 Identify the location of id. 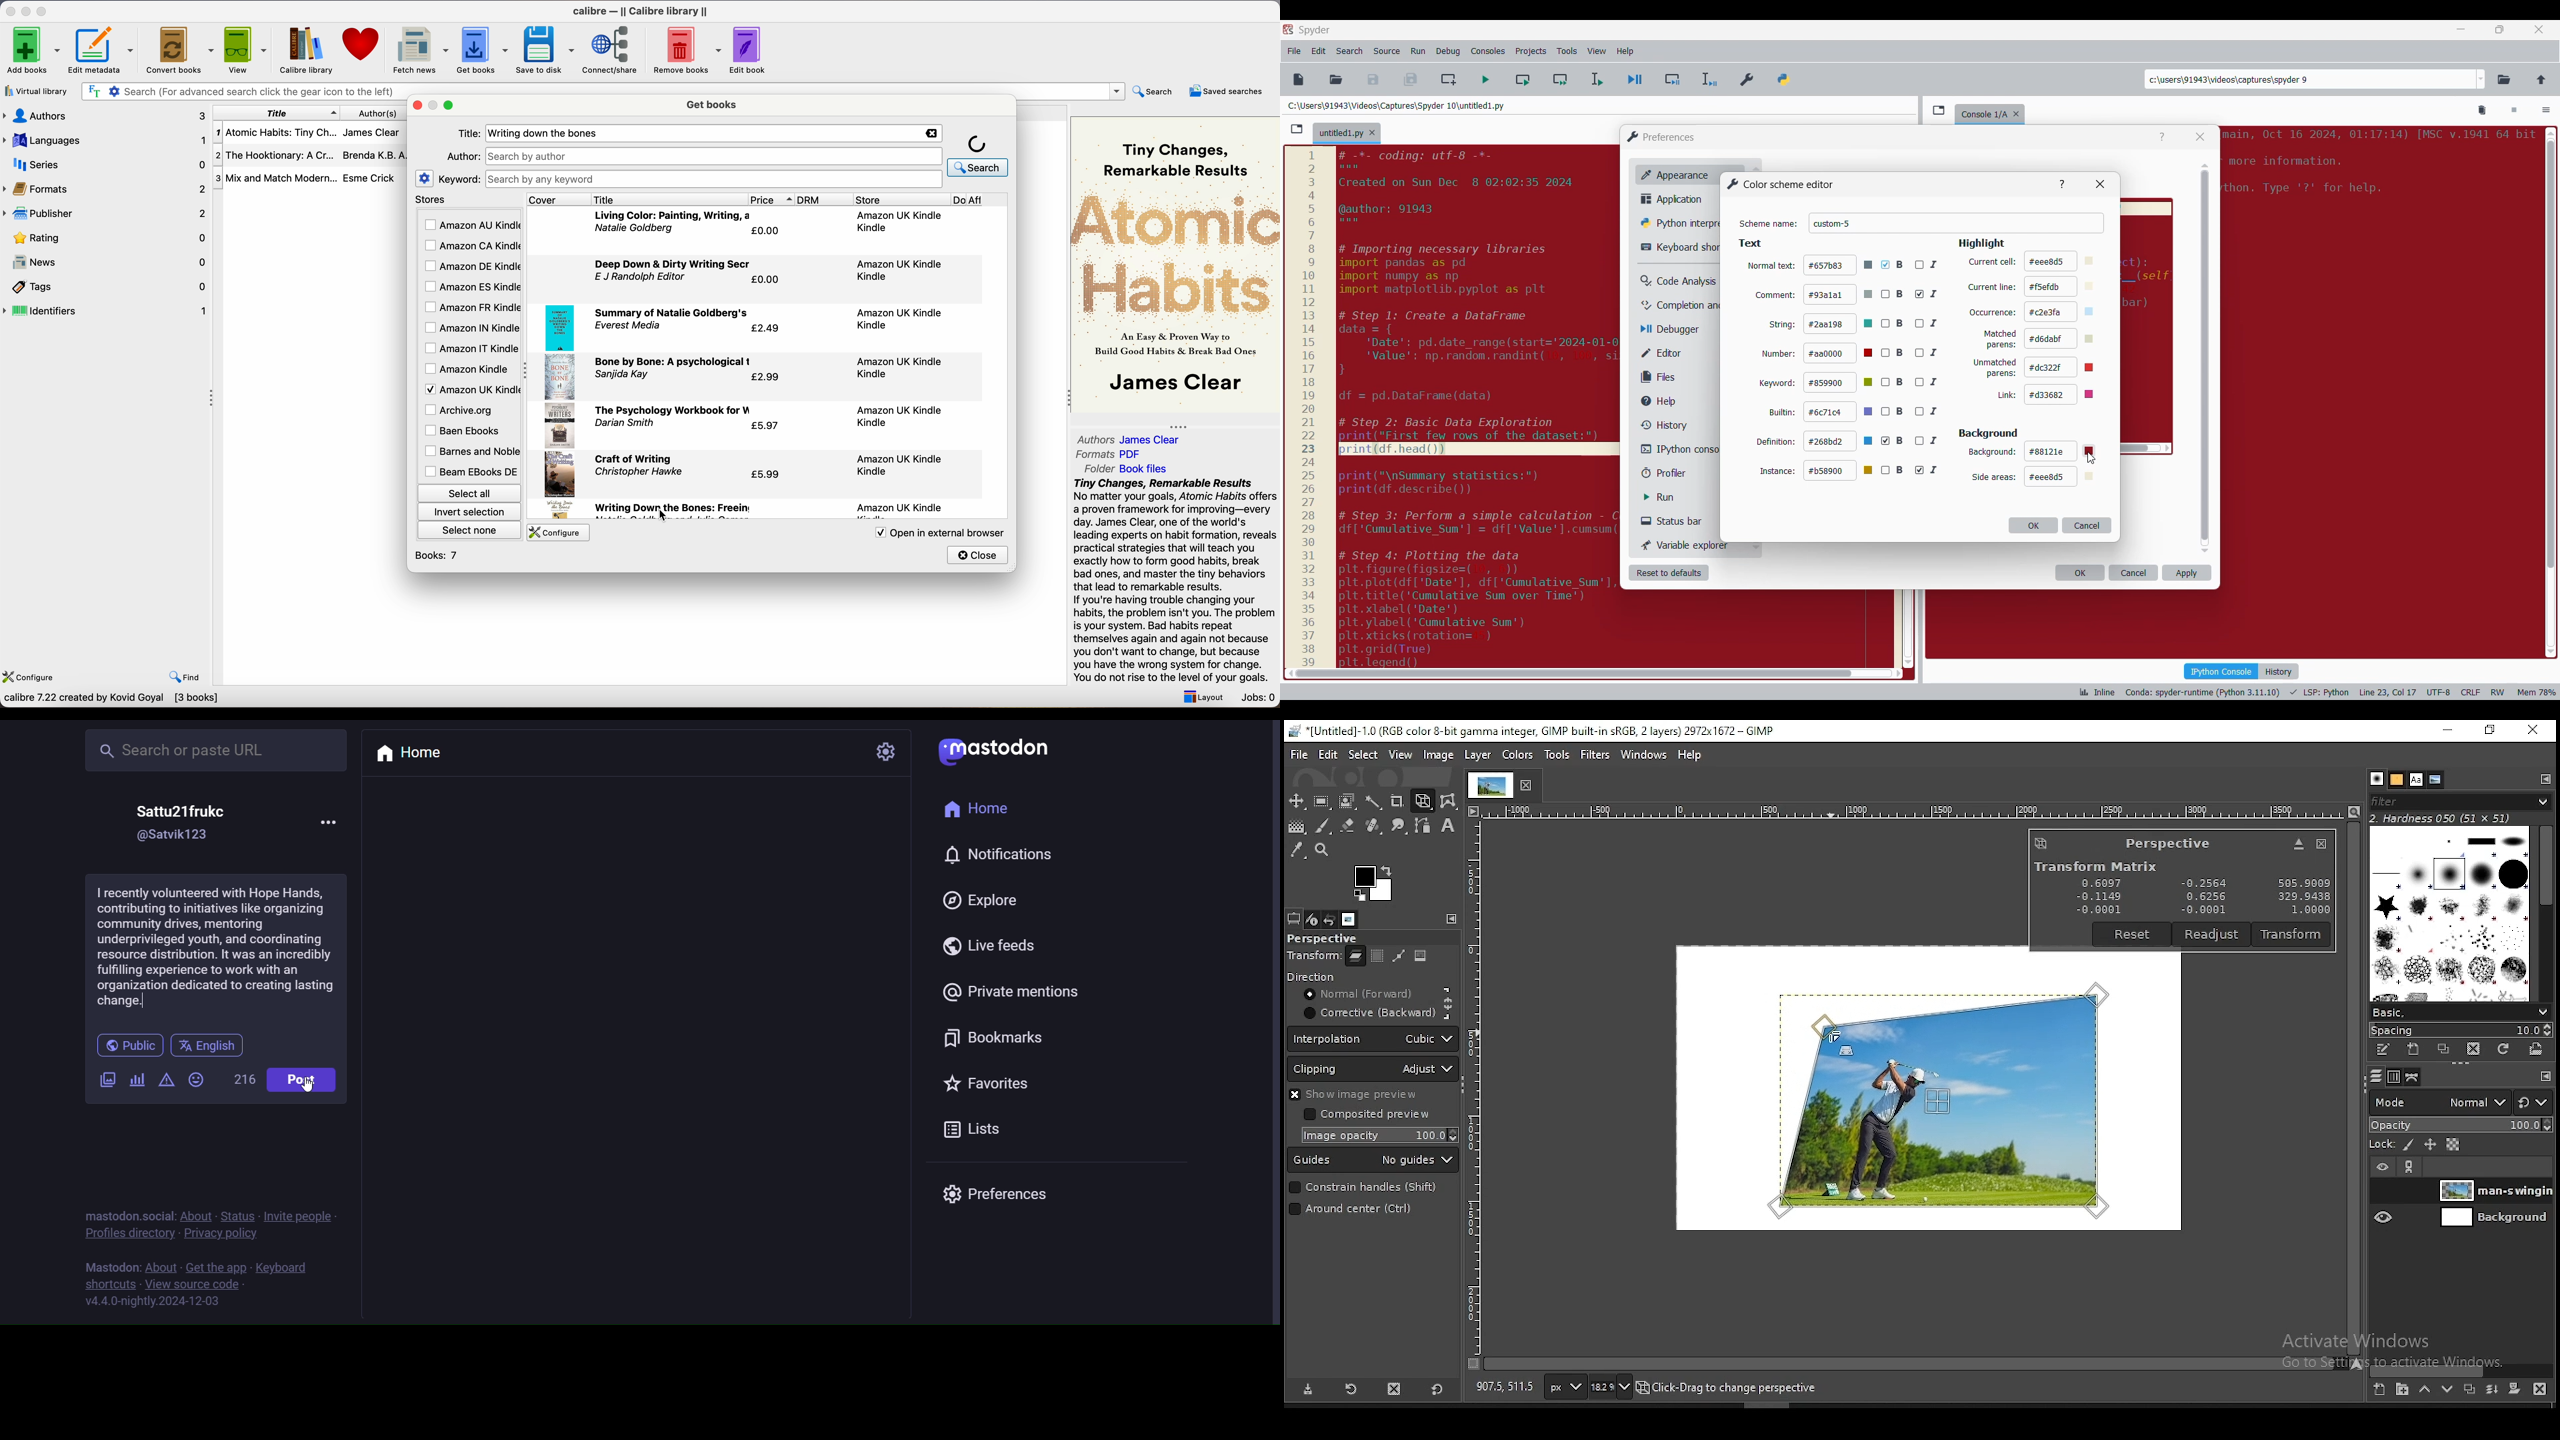
(174, 838).